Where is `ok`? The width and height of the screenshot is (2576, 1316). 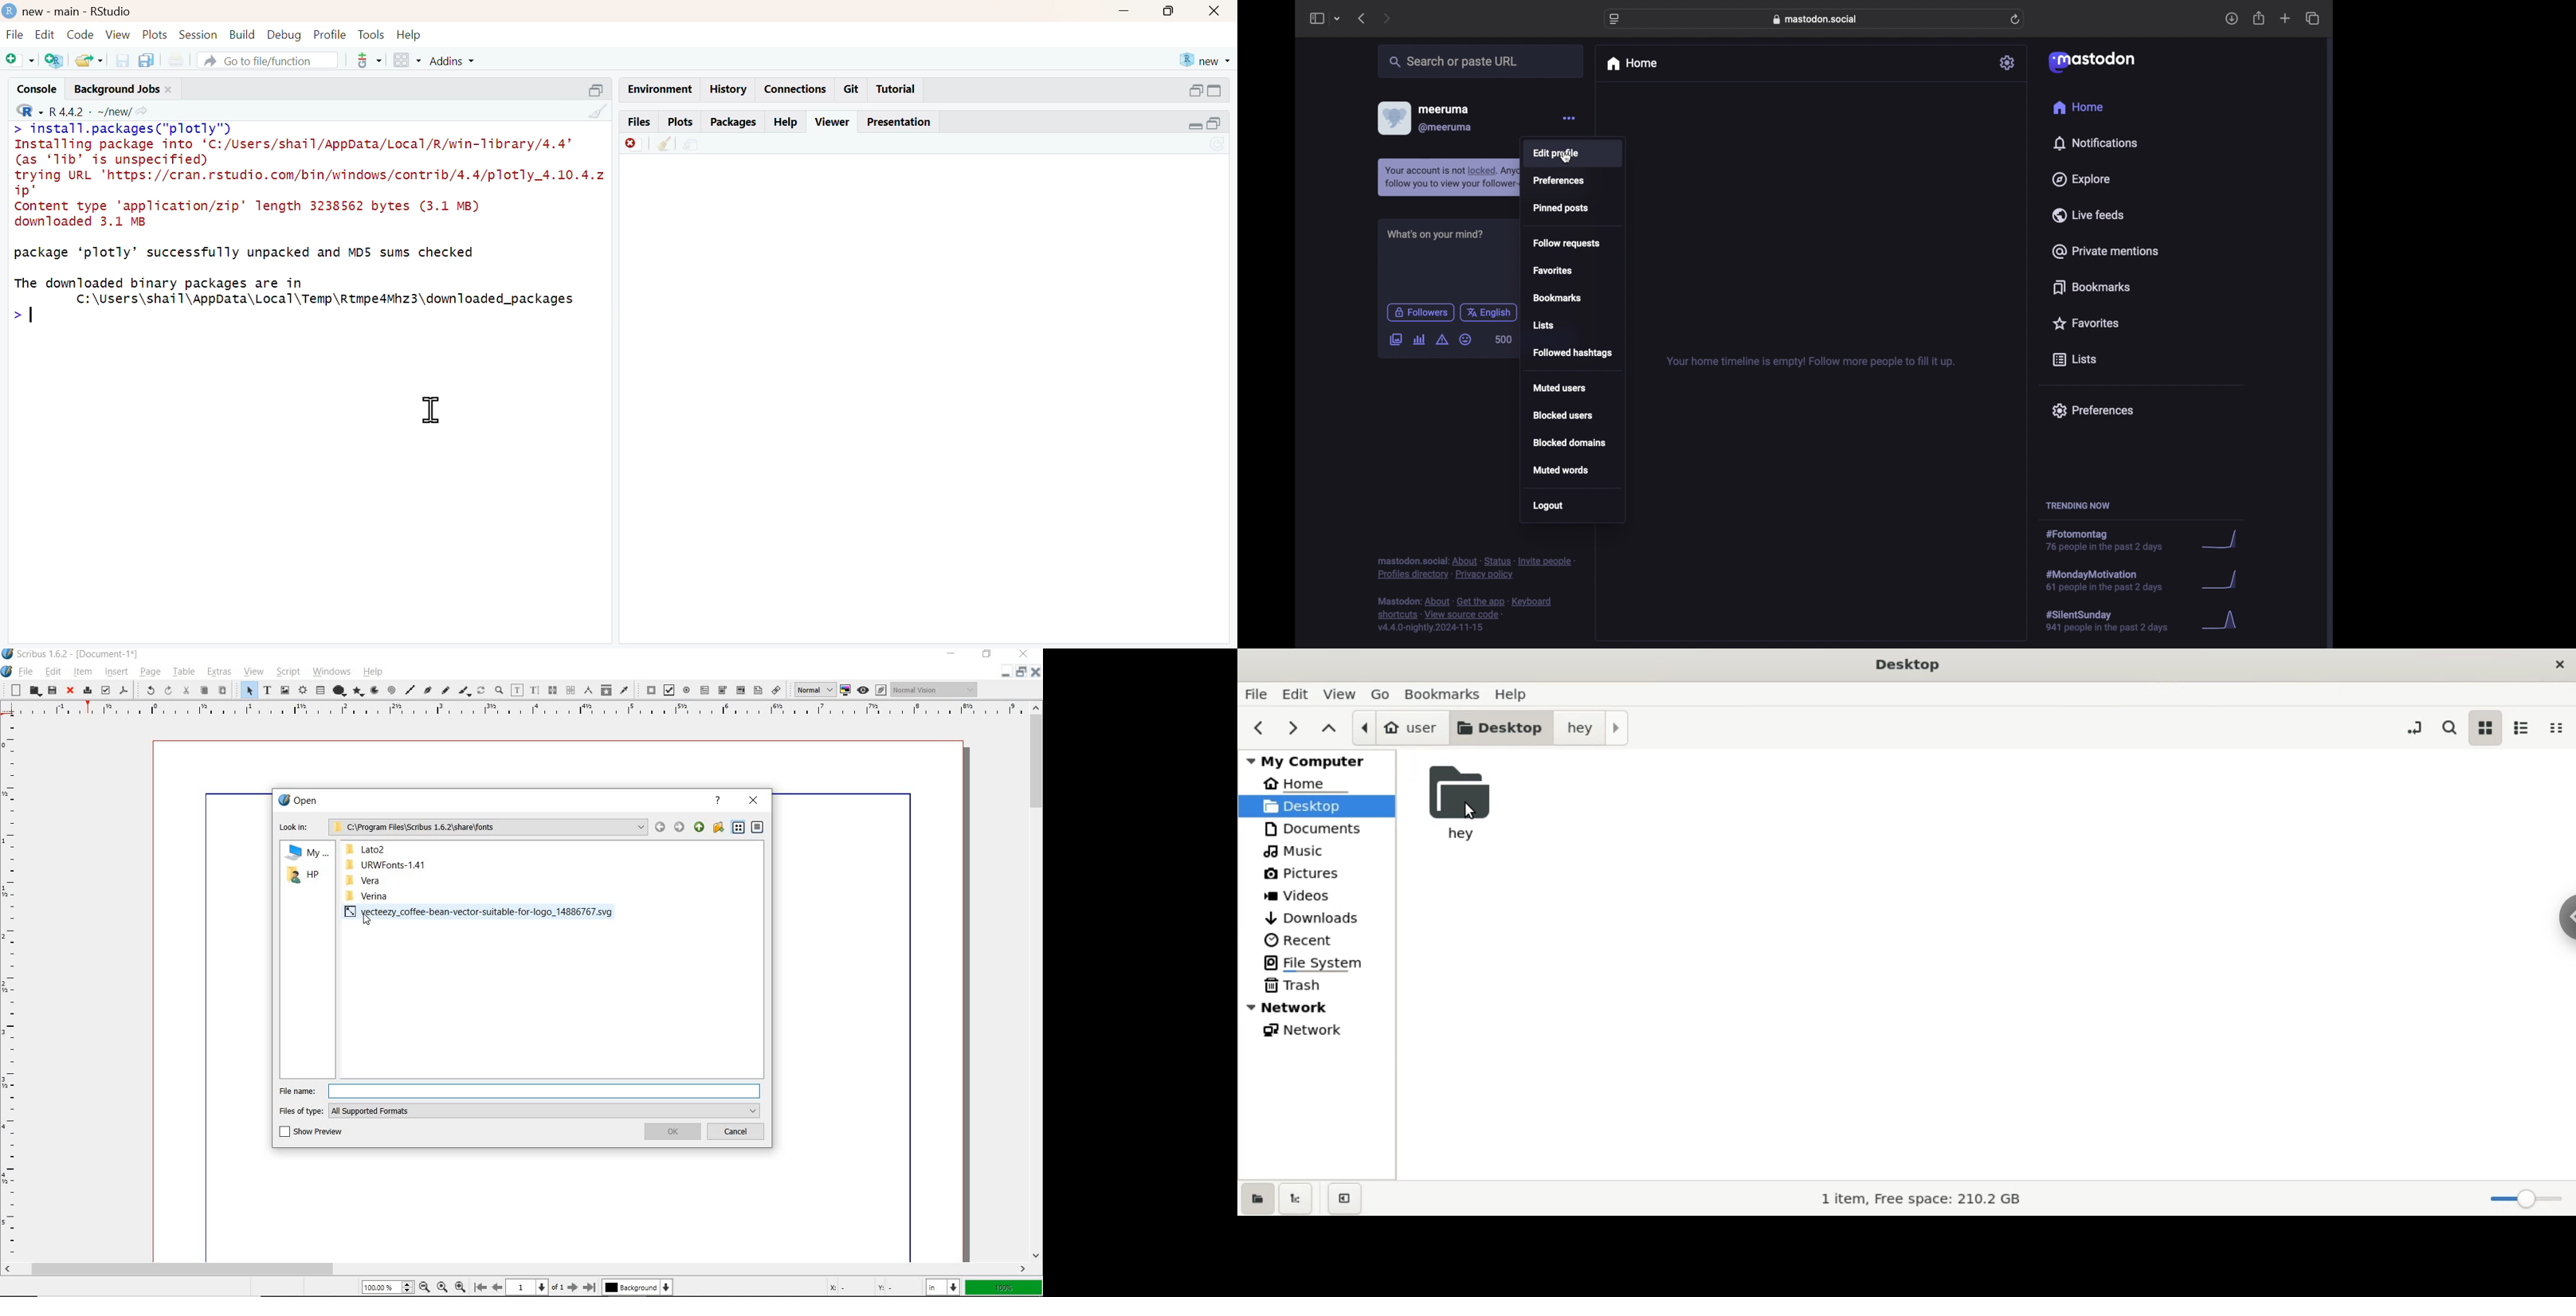 ok is located at coordinates (673, 1131).